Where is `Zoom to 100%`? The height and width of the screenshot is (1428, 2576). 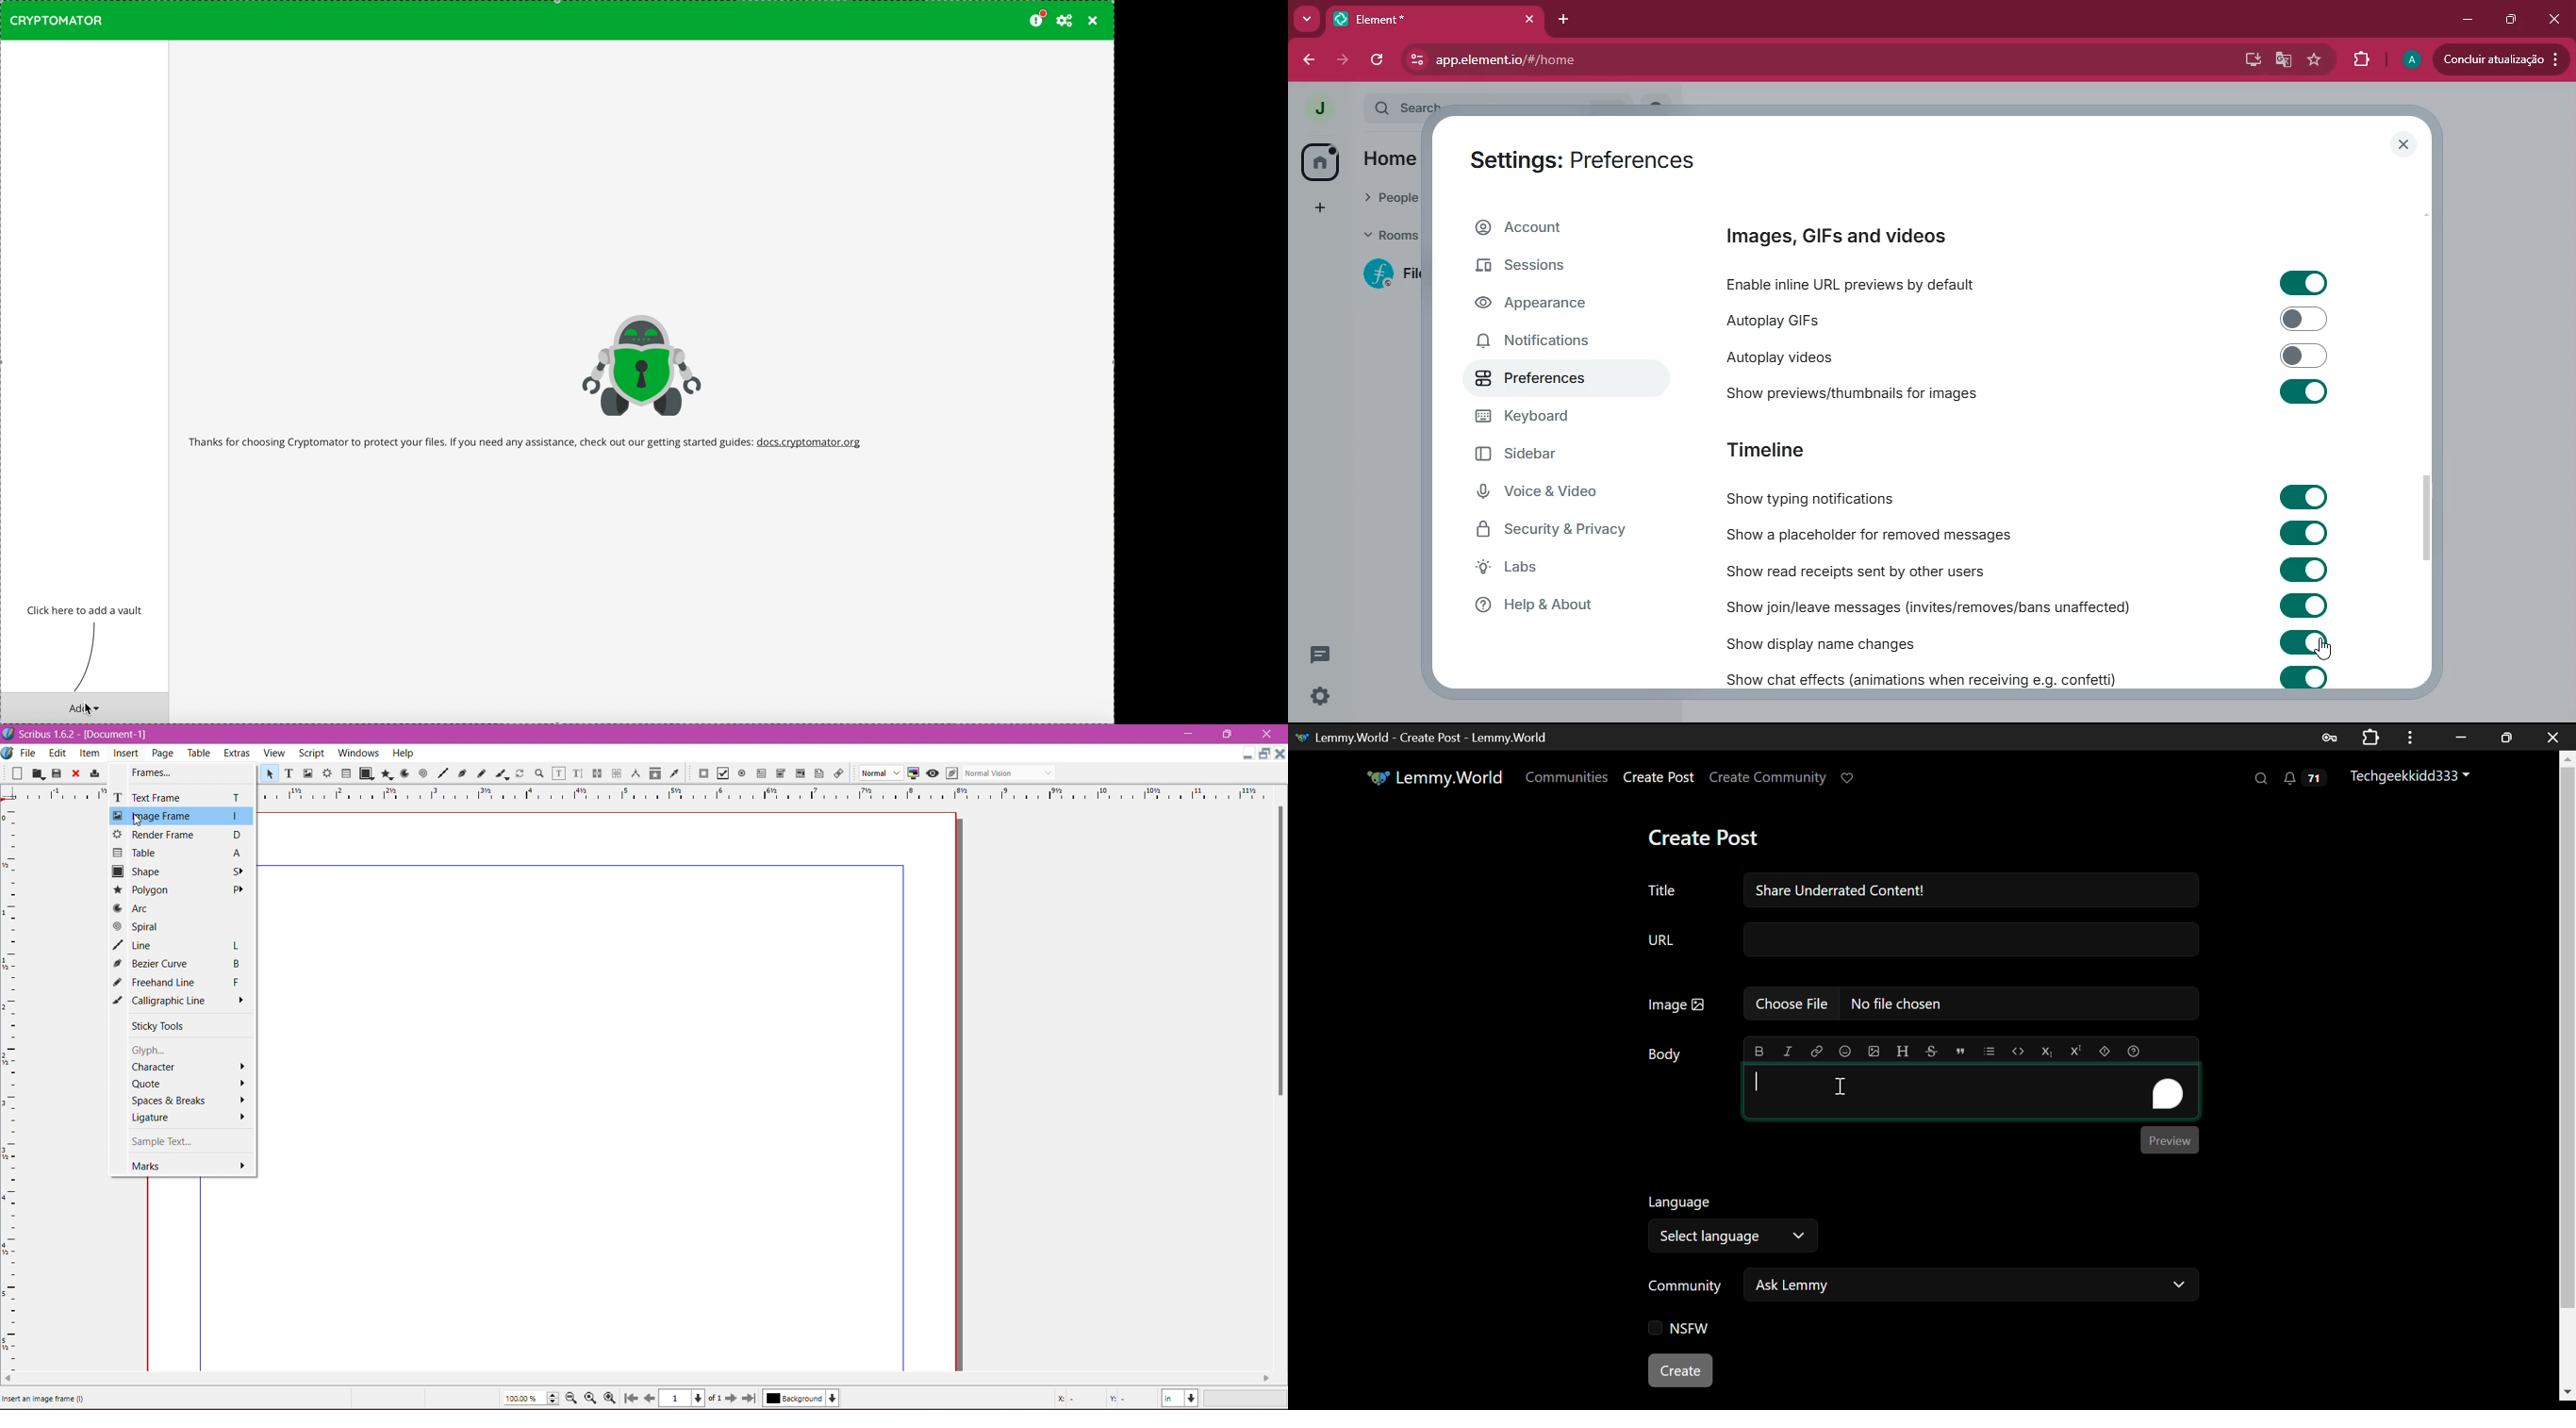
Zoom to 100% is located at coordinates (590, 1399).